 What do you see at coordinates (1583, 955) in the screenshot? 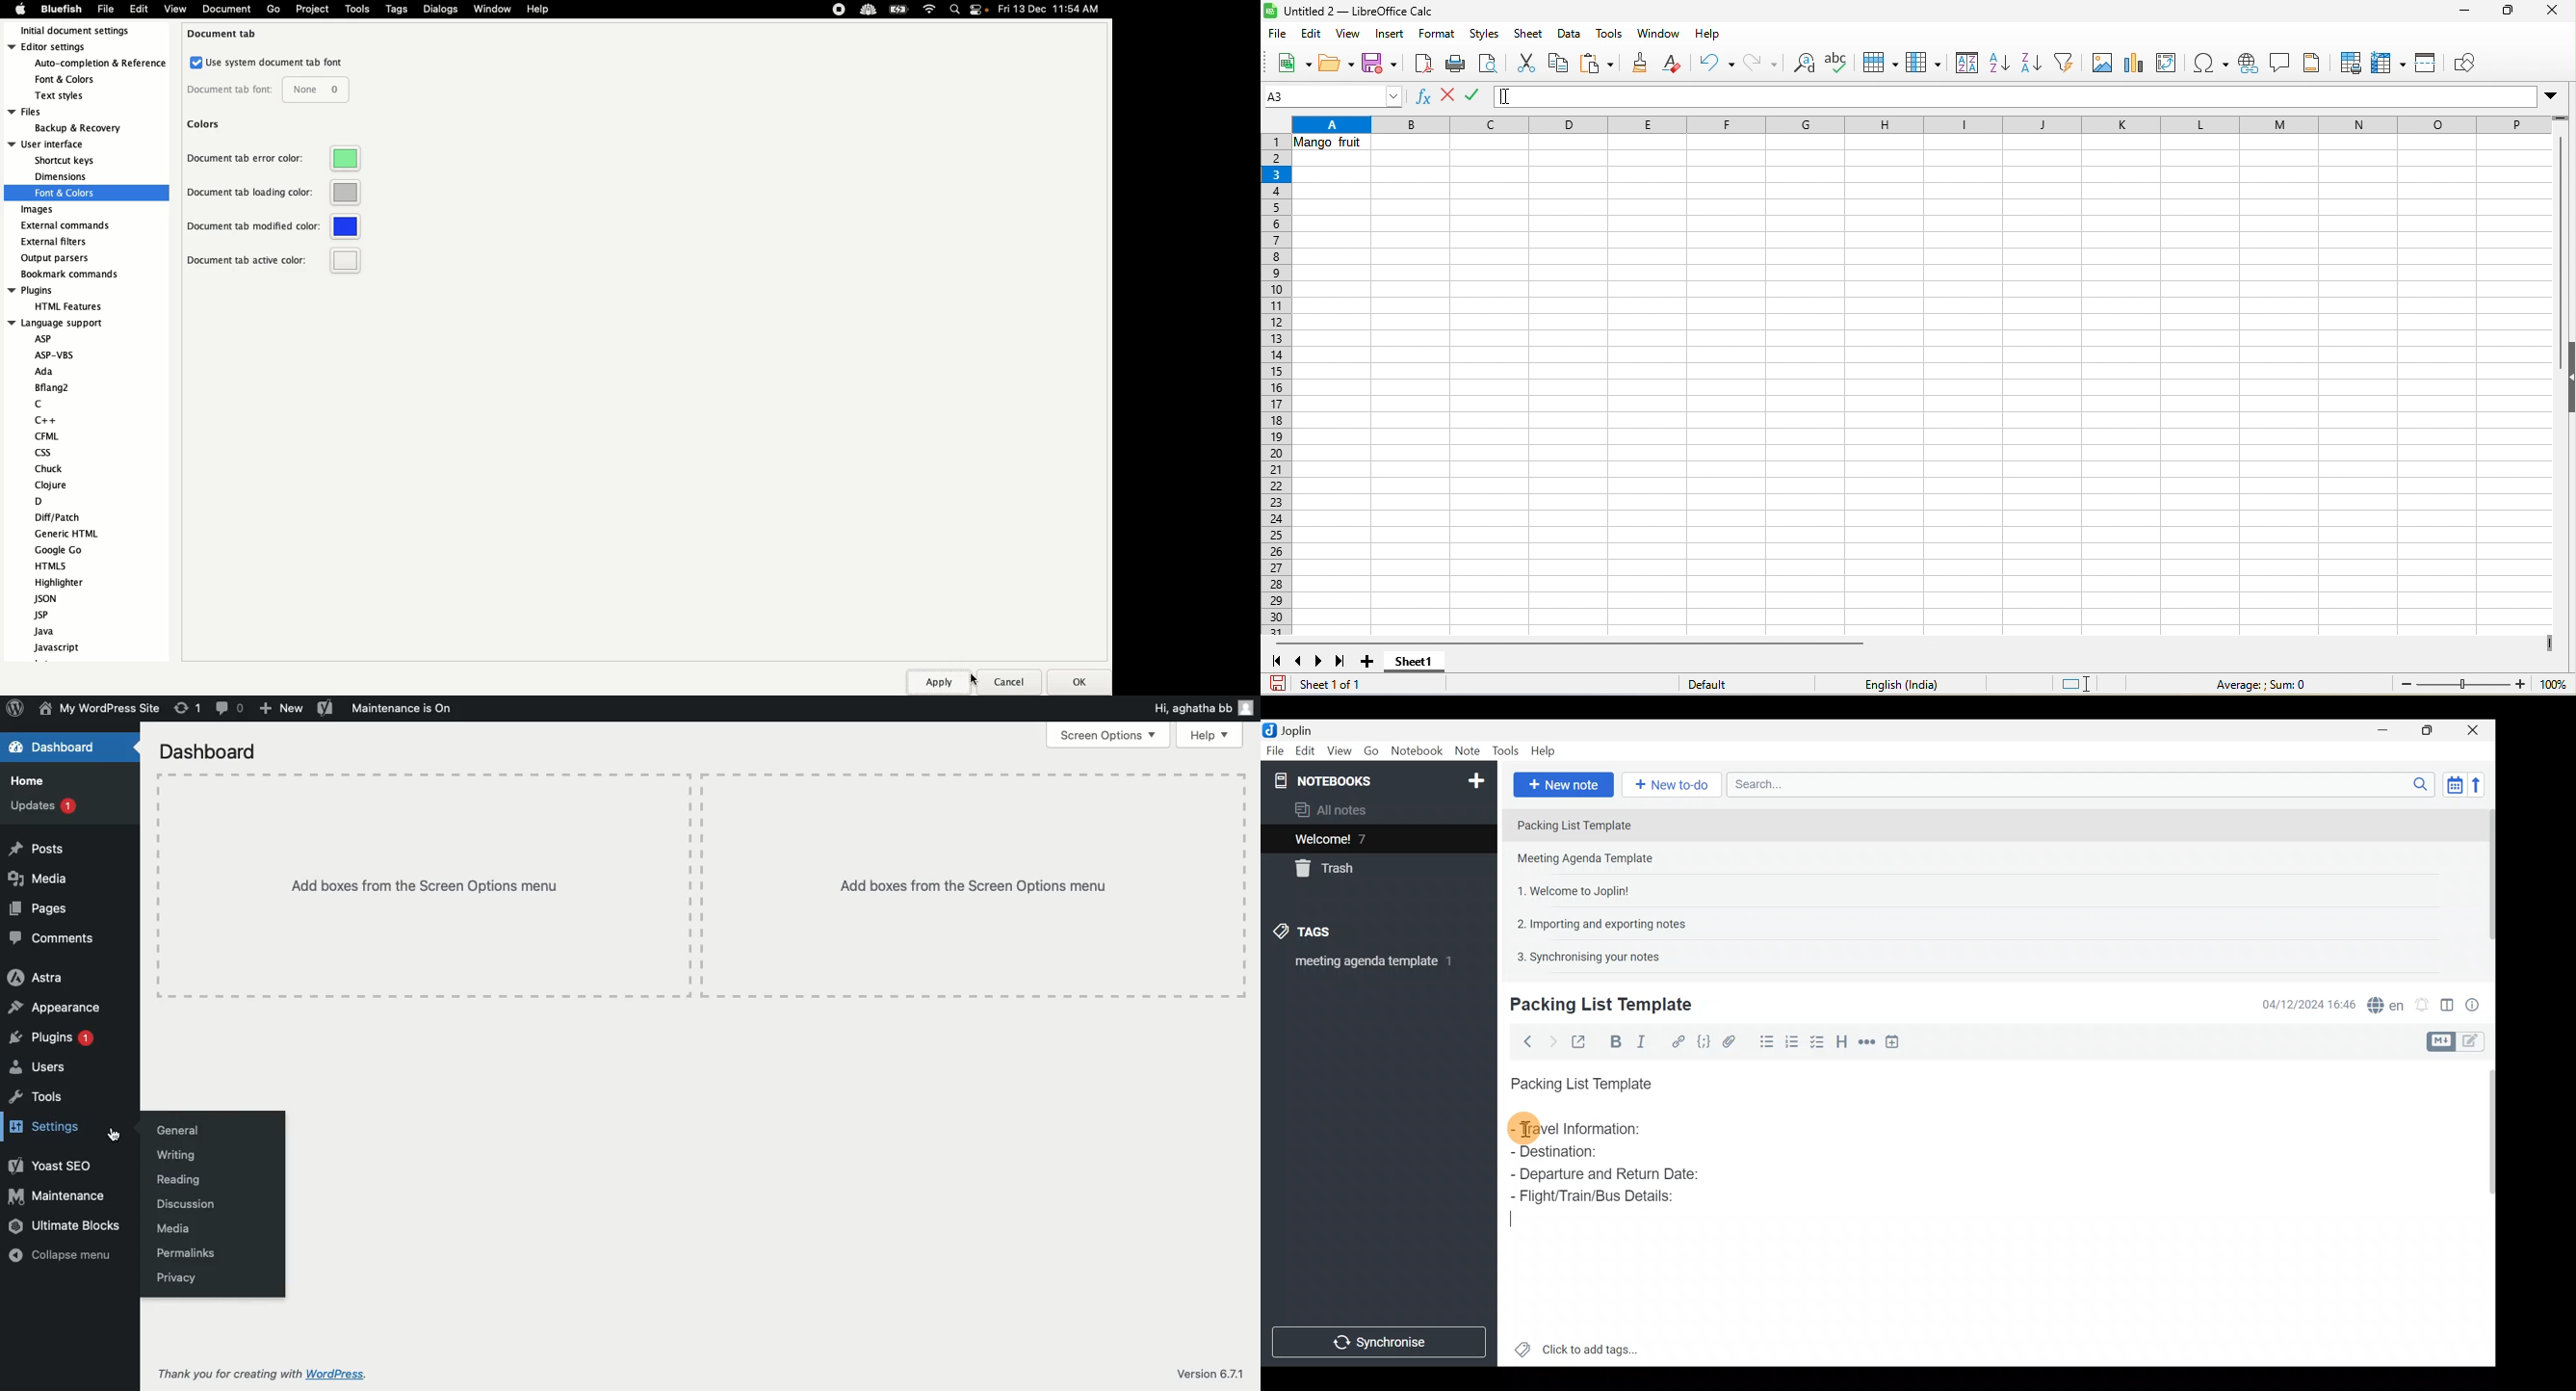
I see `Note 5` at bounding box center [1583, 955].